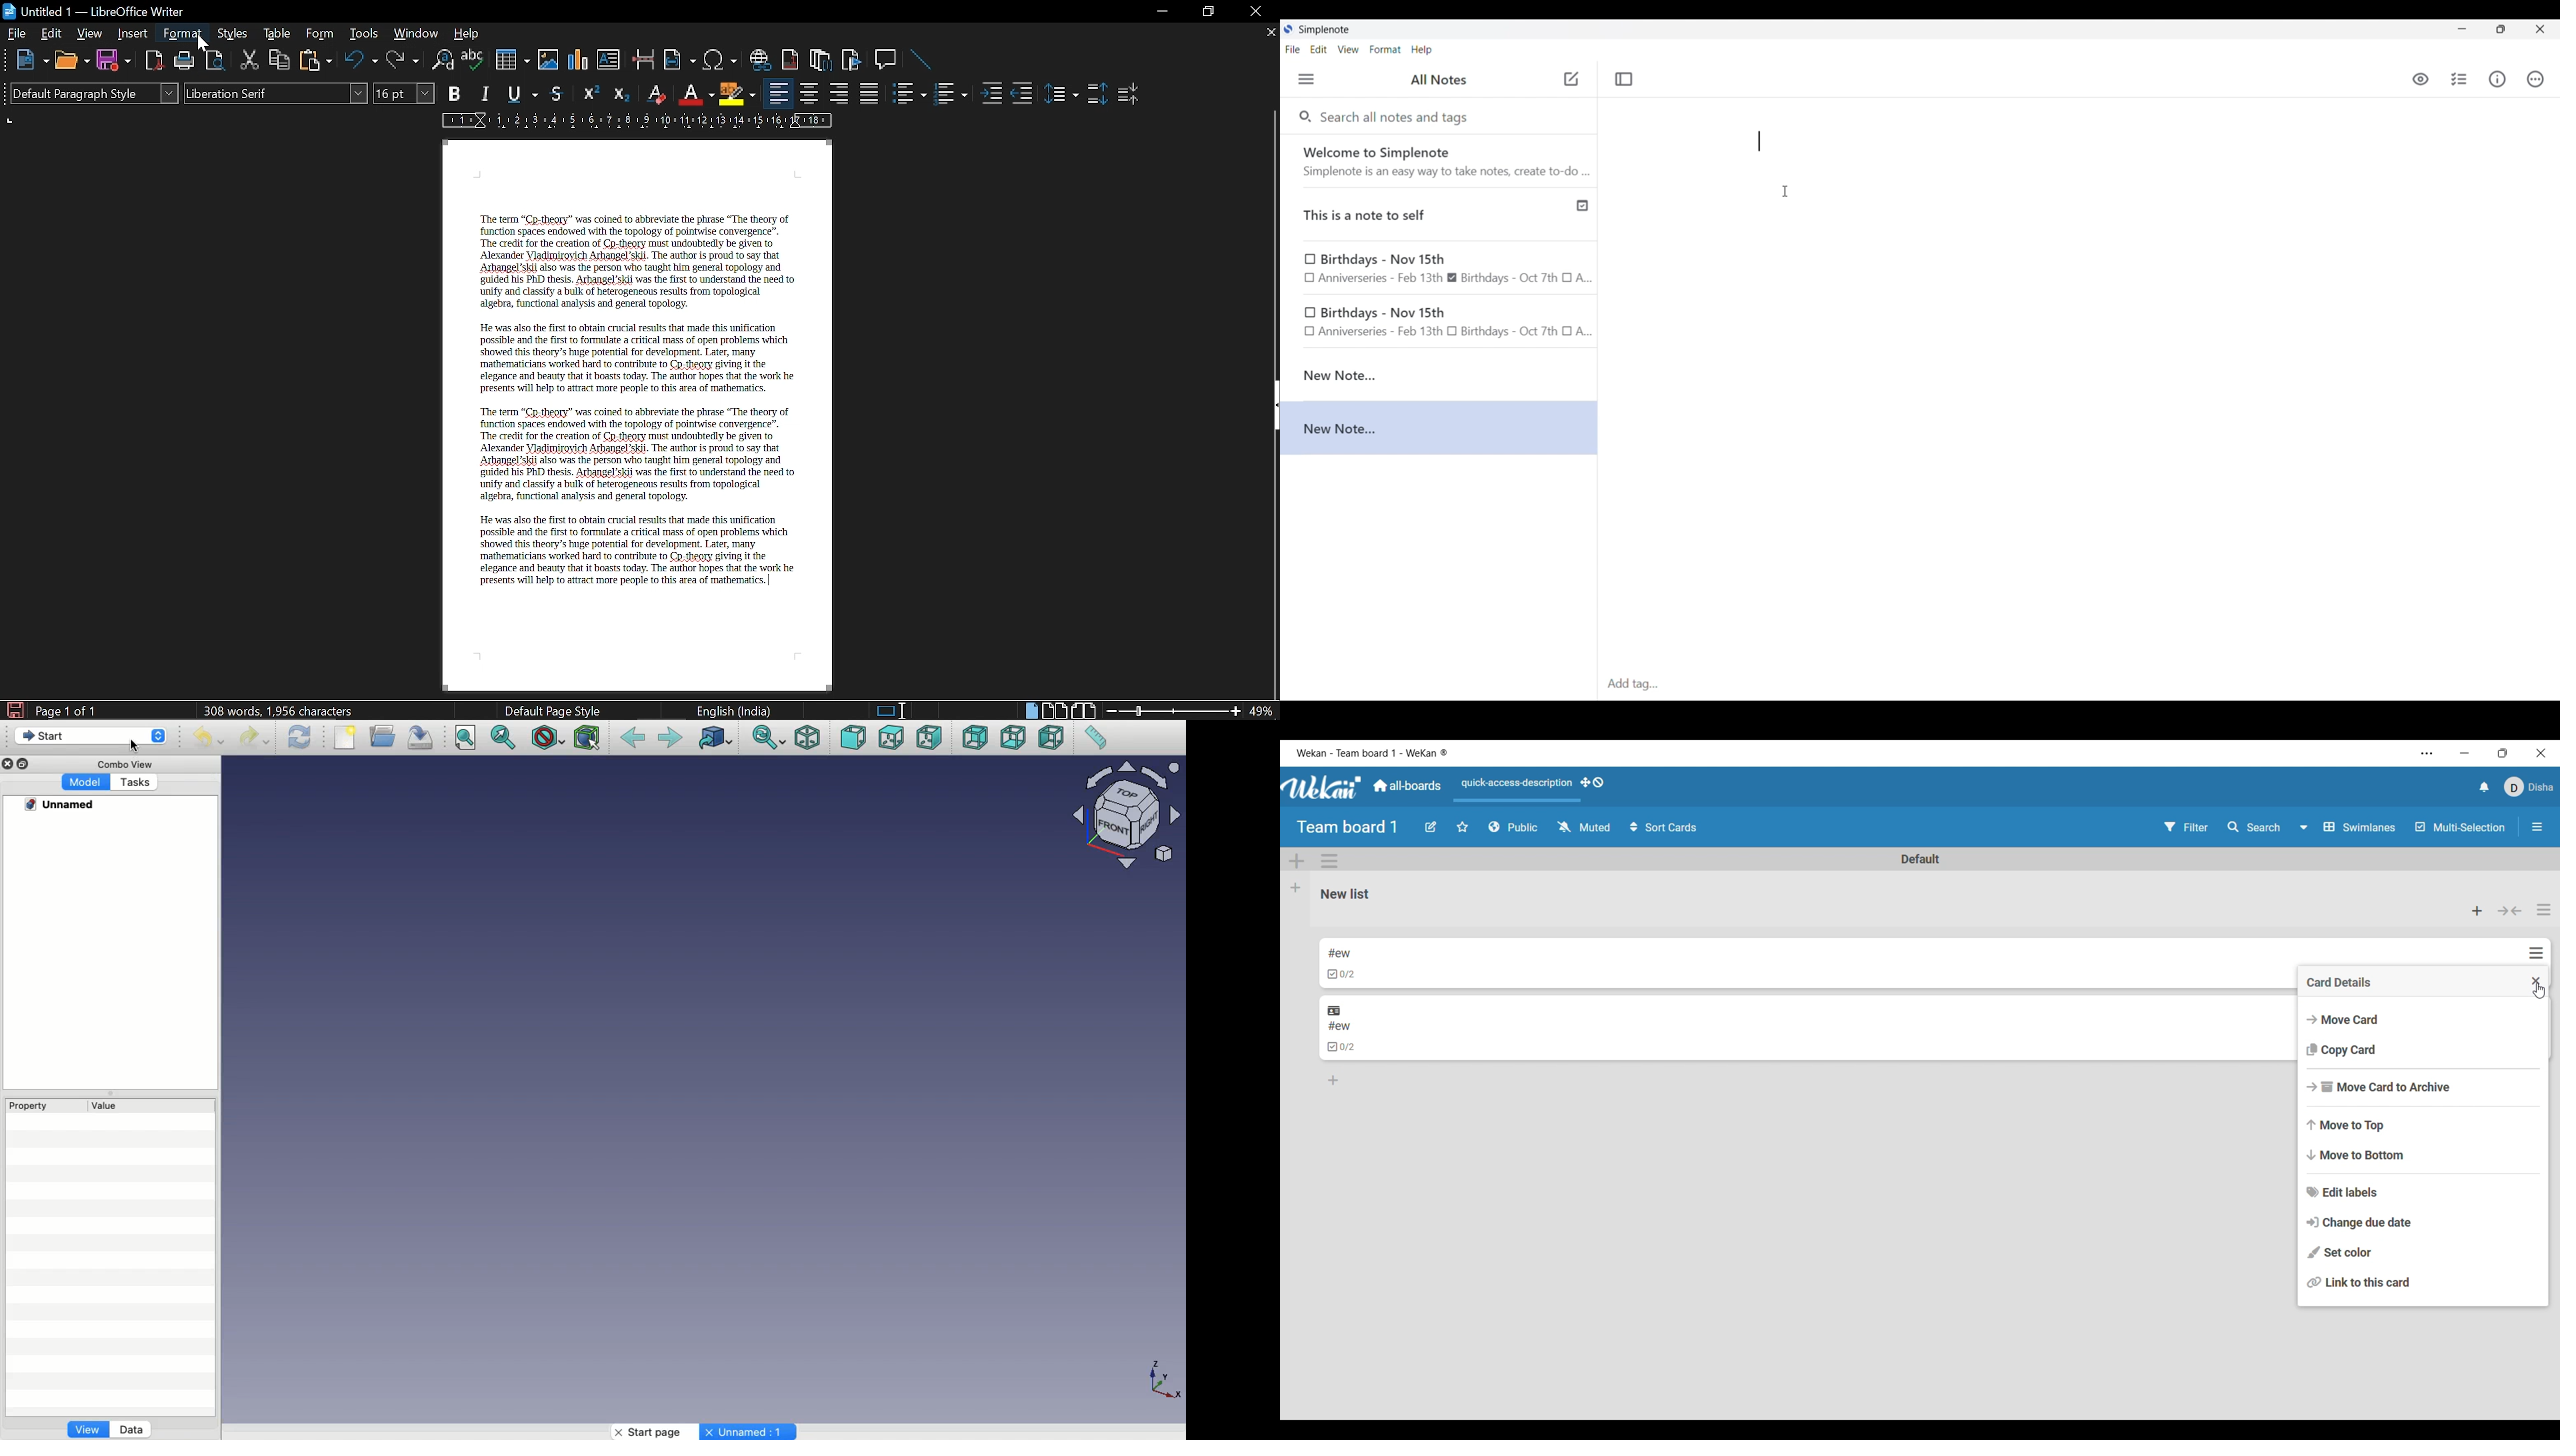  What do you see at coordinates (550, 60) in the screenshot?
I see `Insert Image` at bounding box center [550, 60].